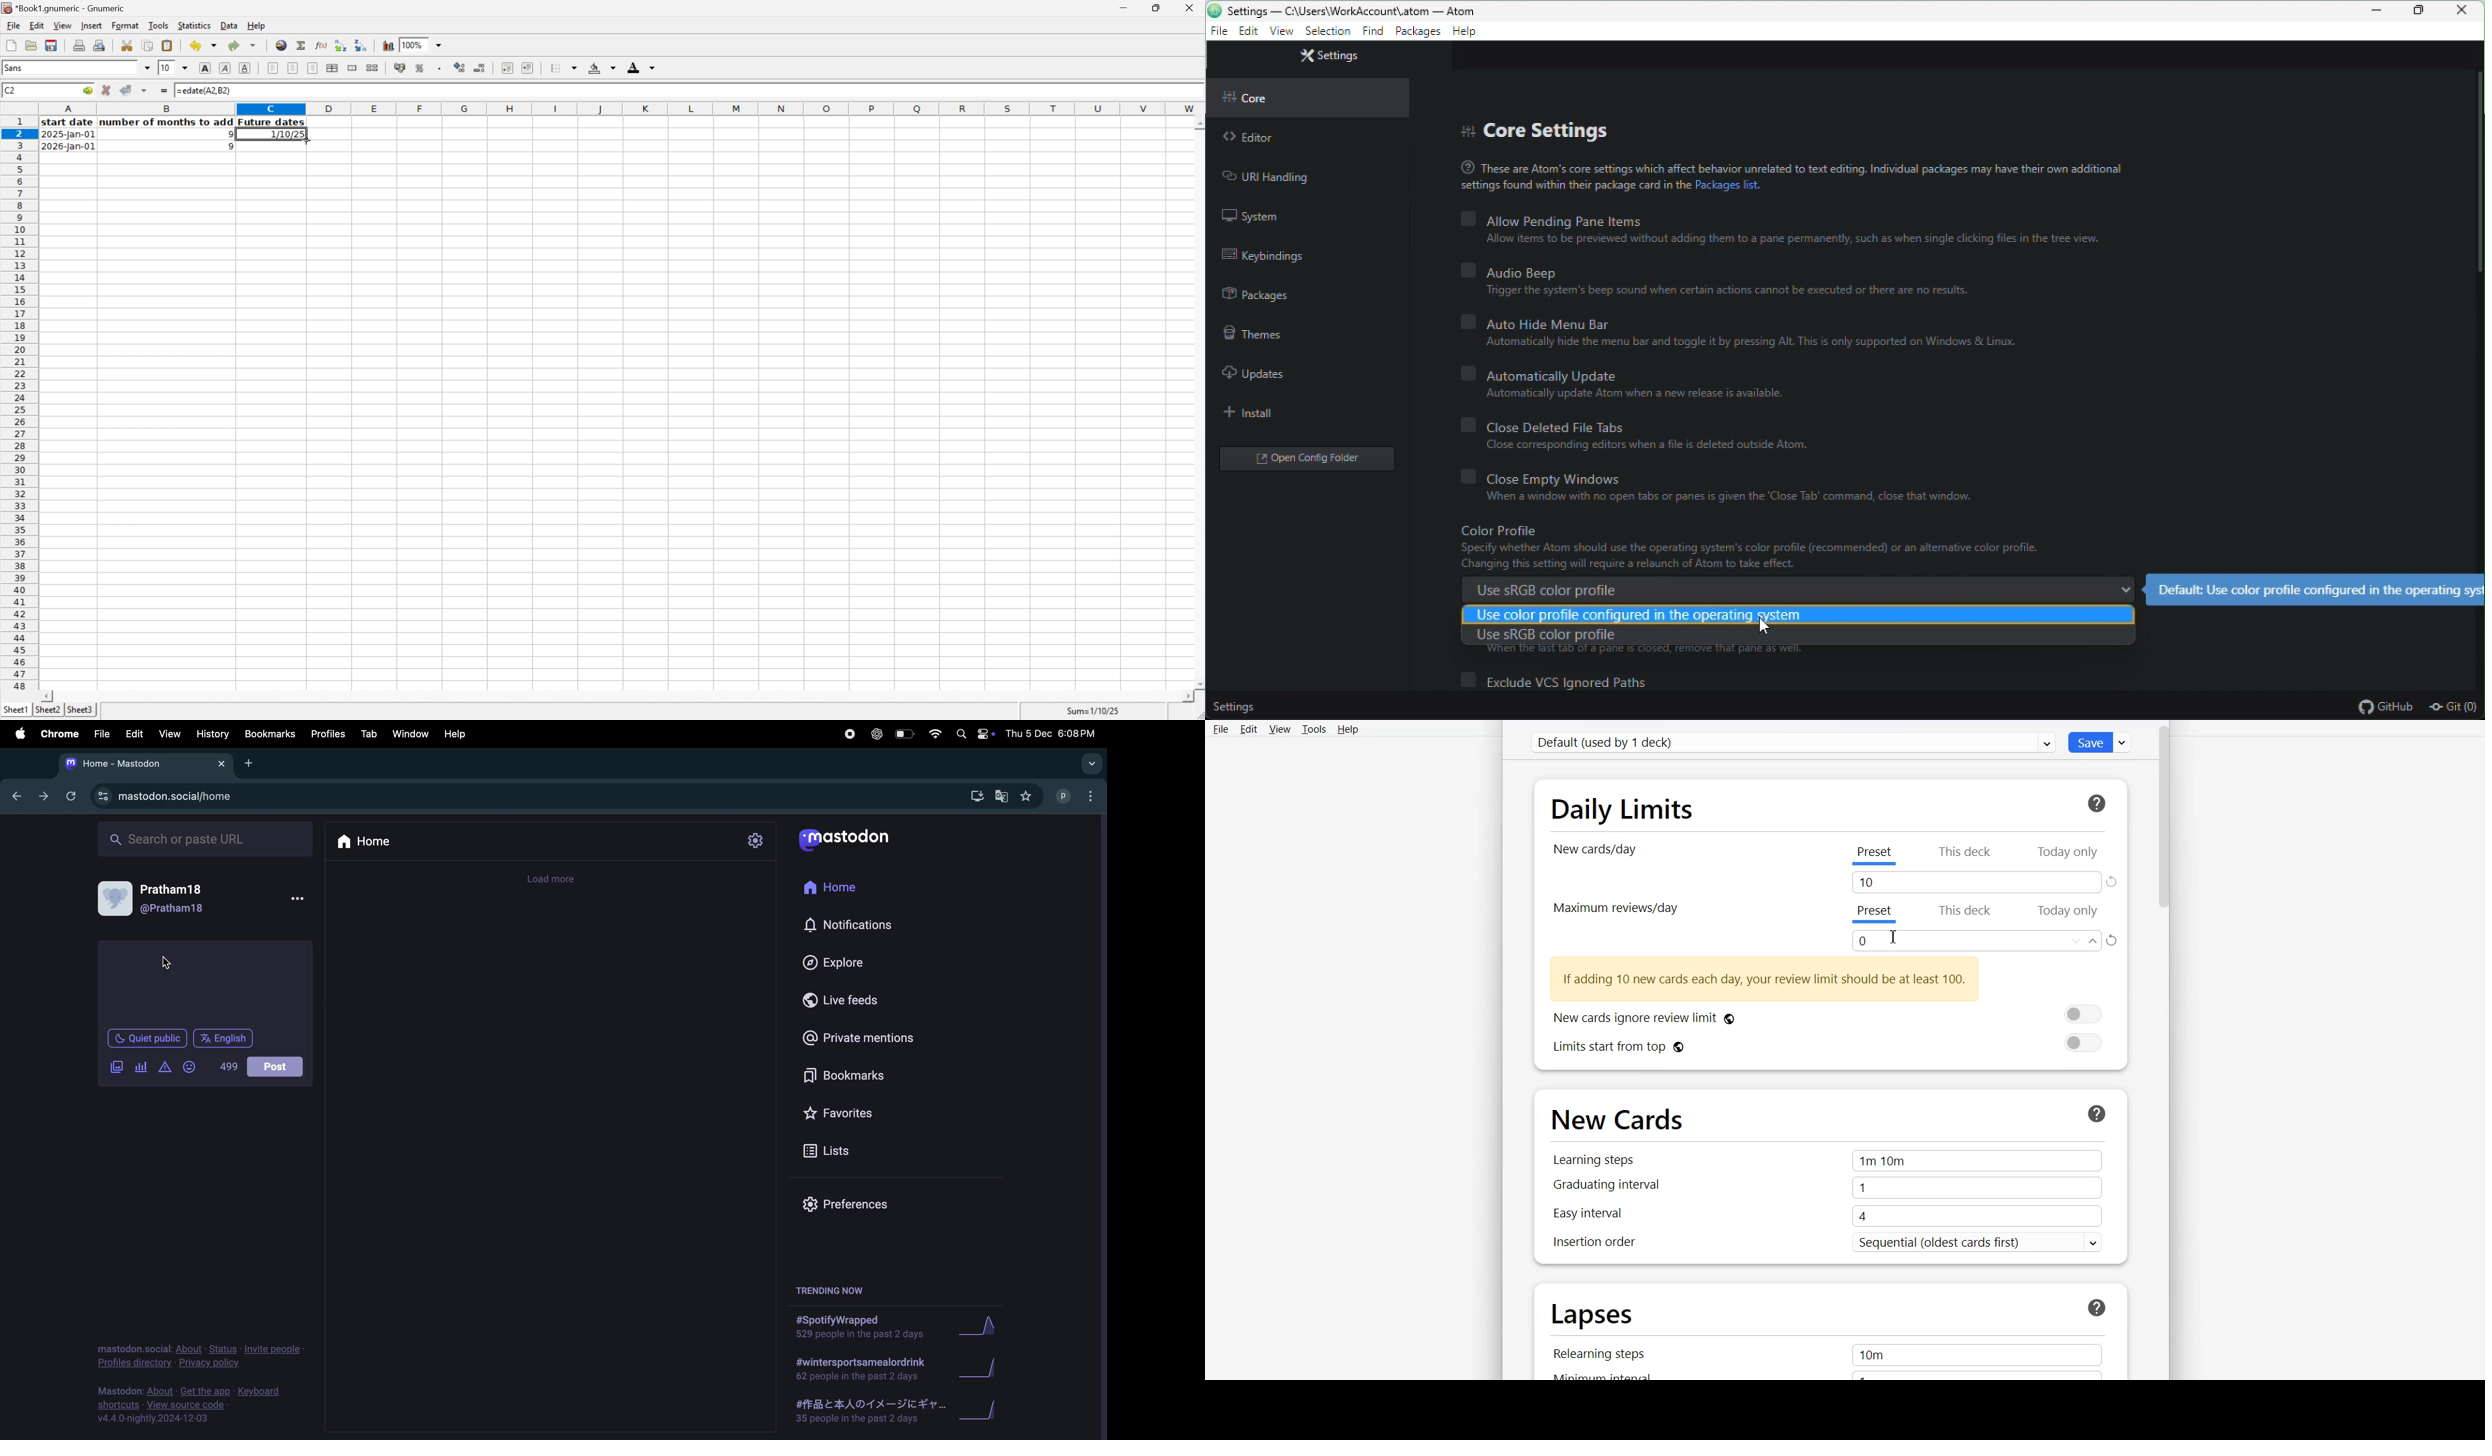 This screenshot has width=2492, height=1456. Describe the element at coordinates (975, 796) in the screenshot. I see `download mastodon` at that location.